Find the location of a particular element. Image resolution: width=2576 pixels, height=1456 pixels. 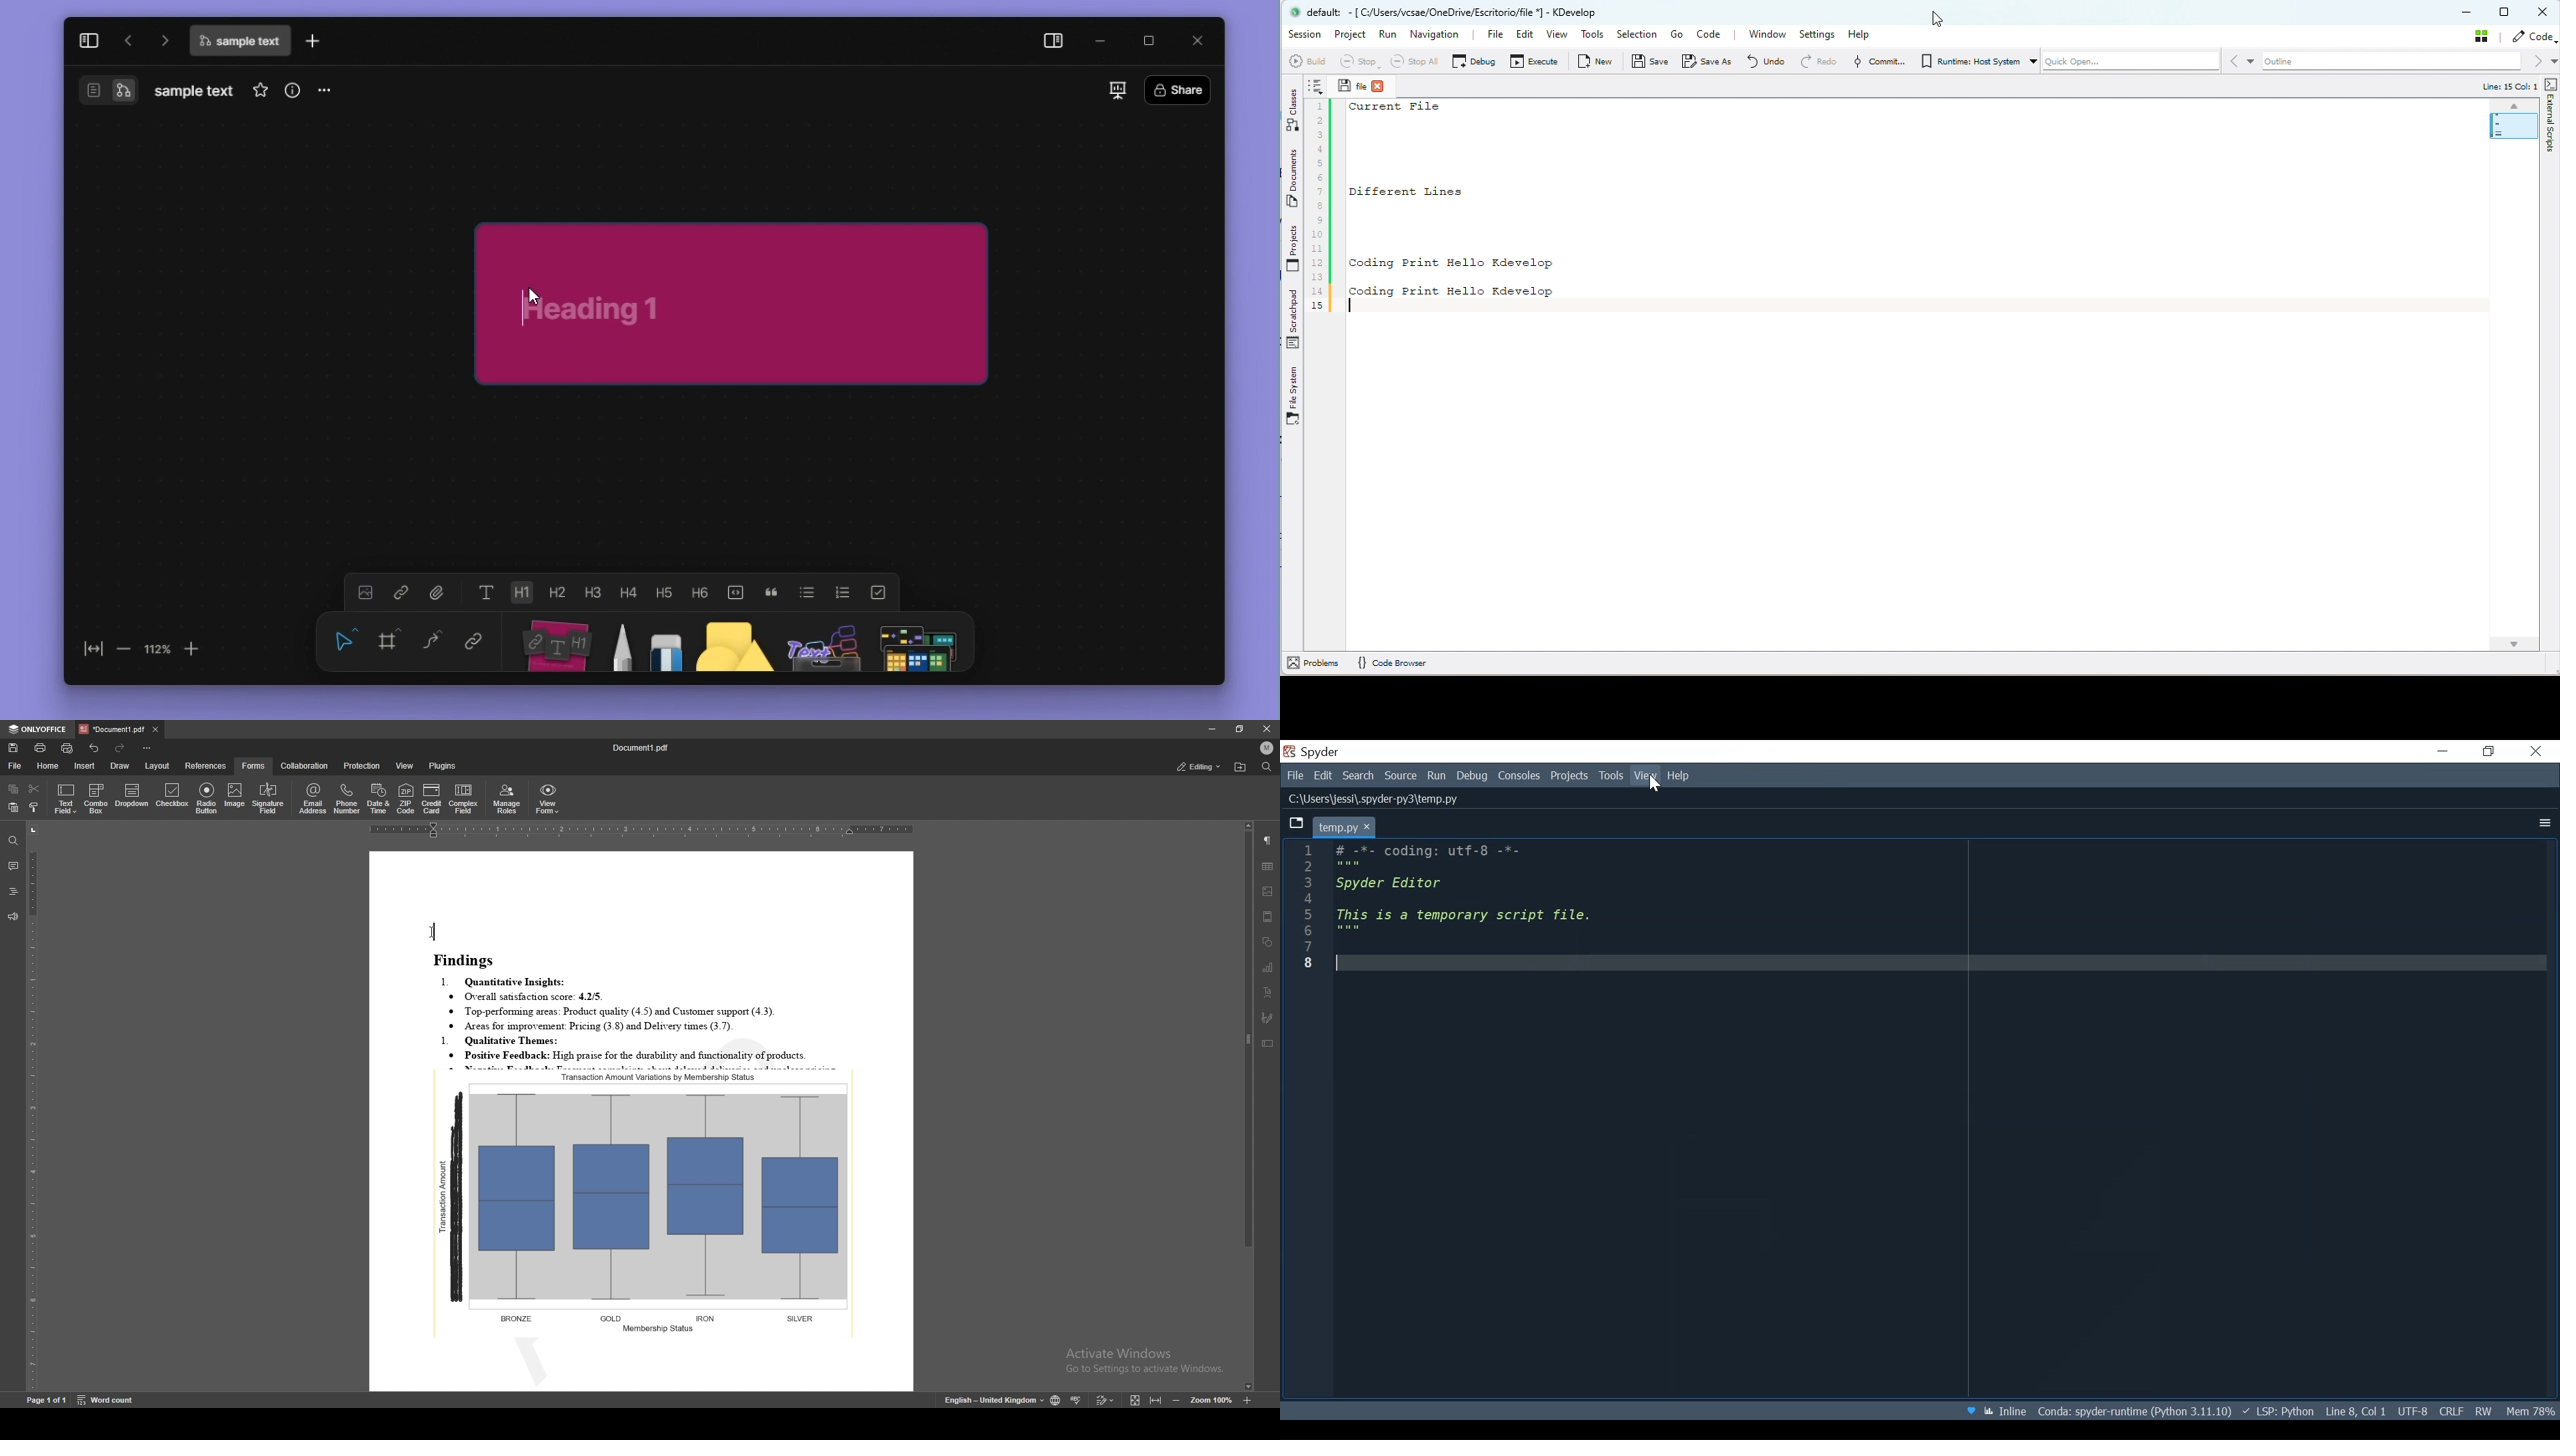

Heading 1 is located at coordinates (521, 592).